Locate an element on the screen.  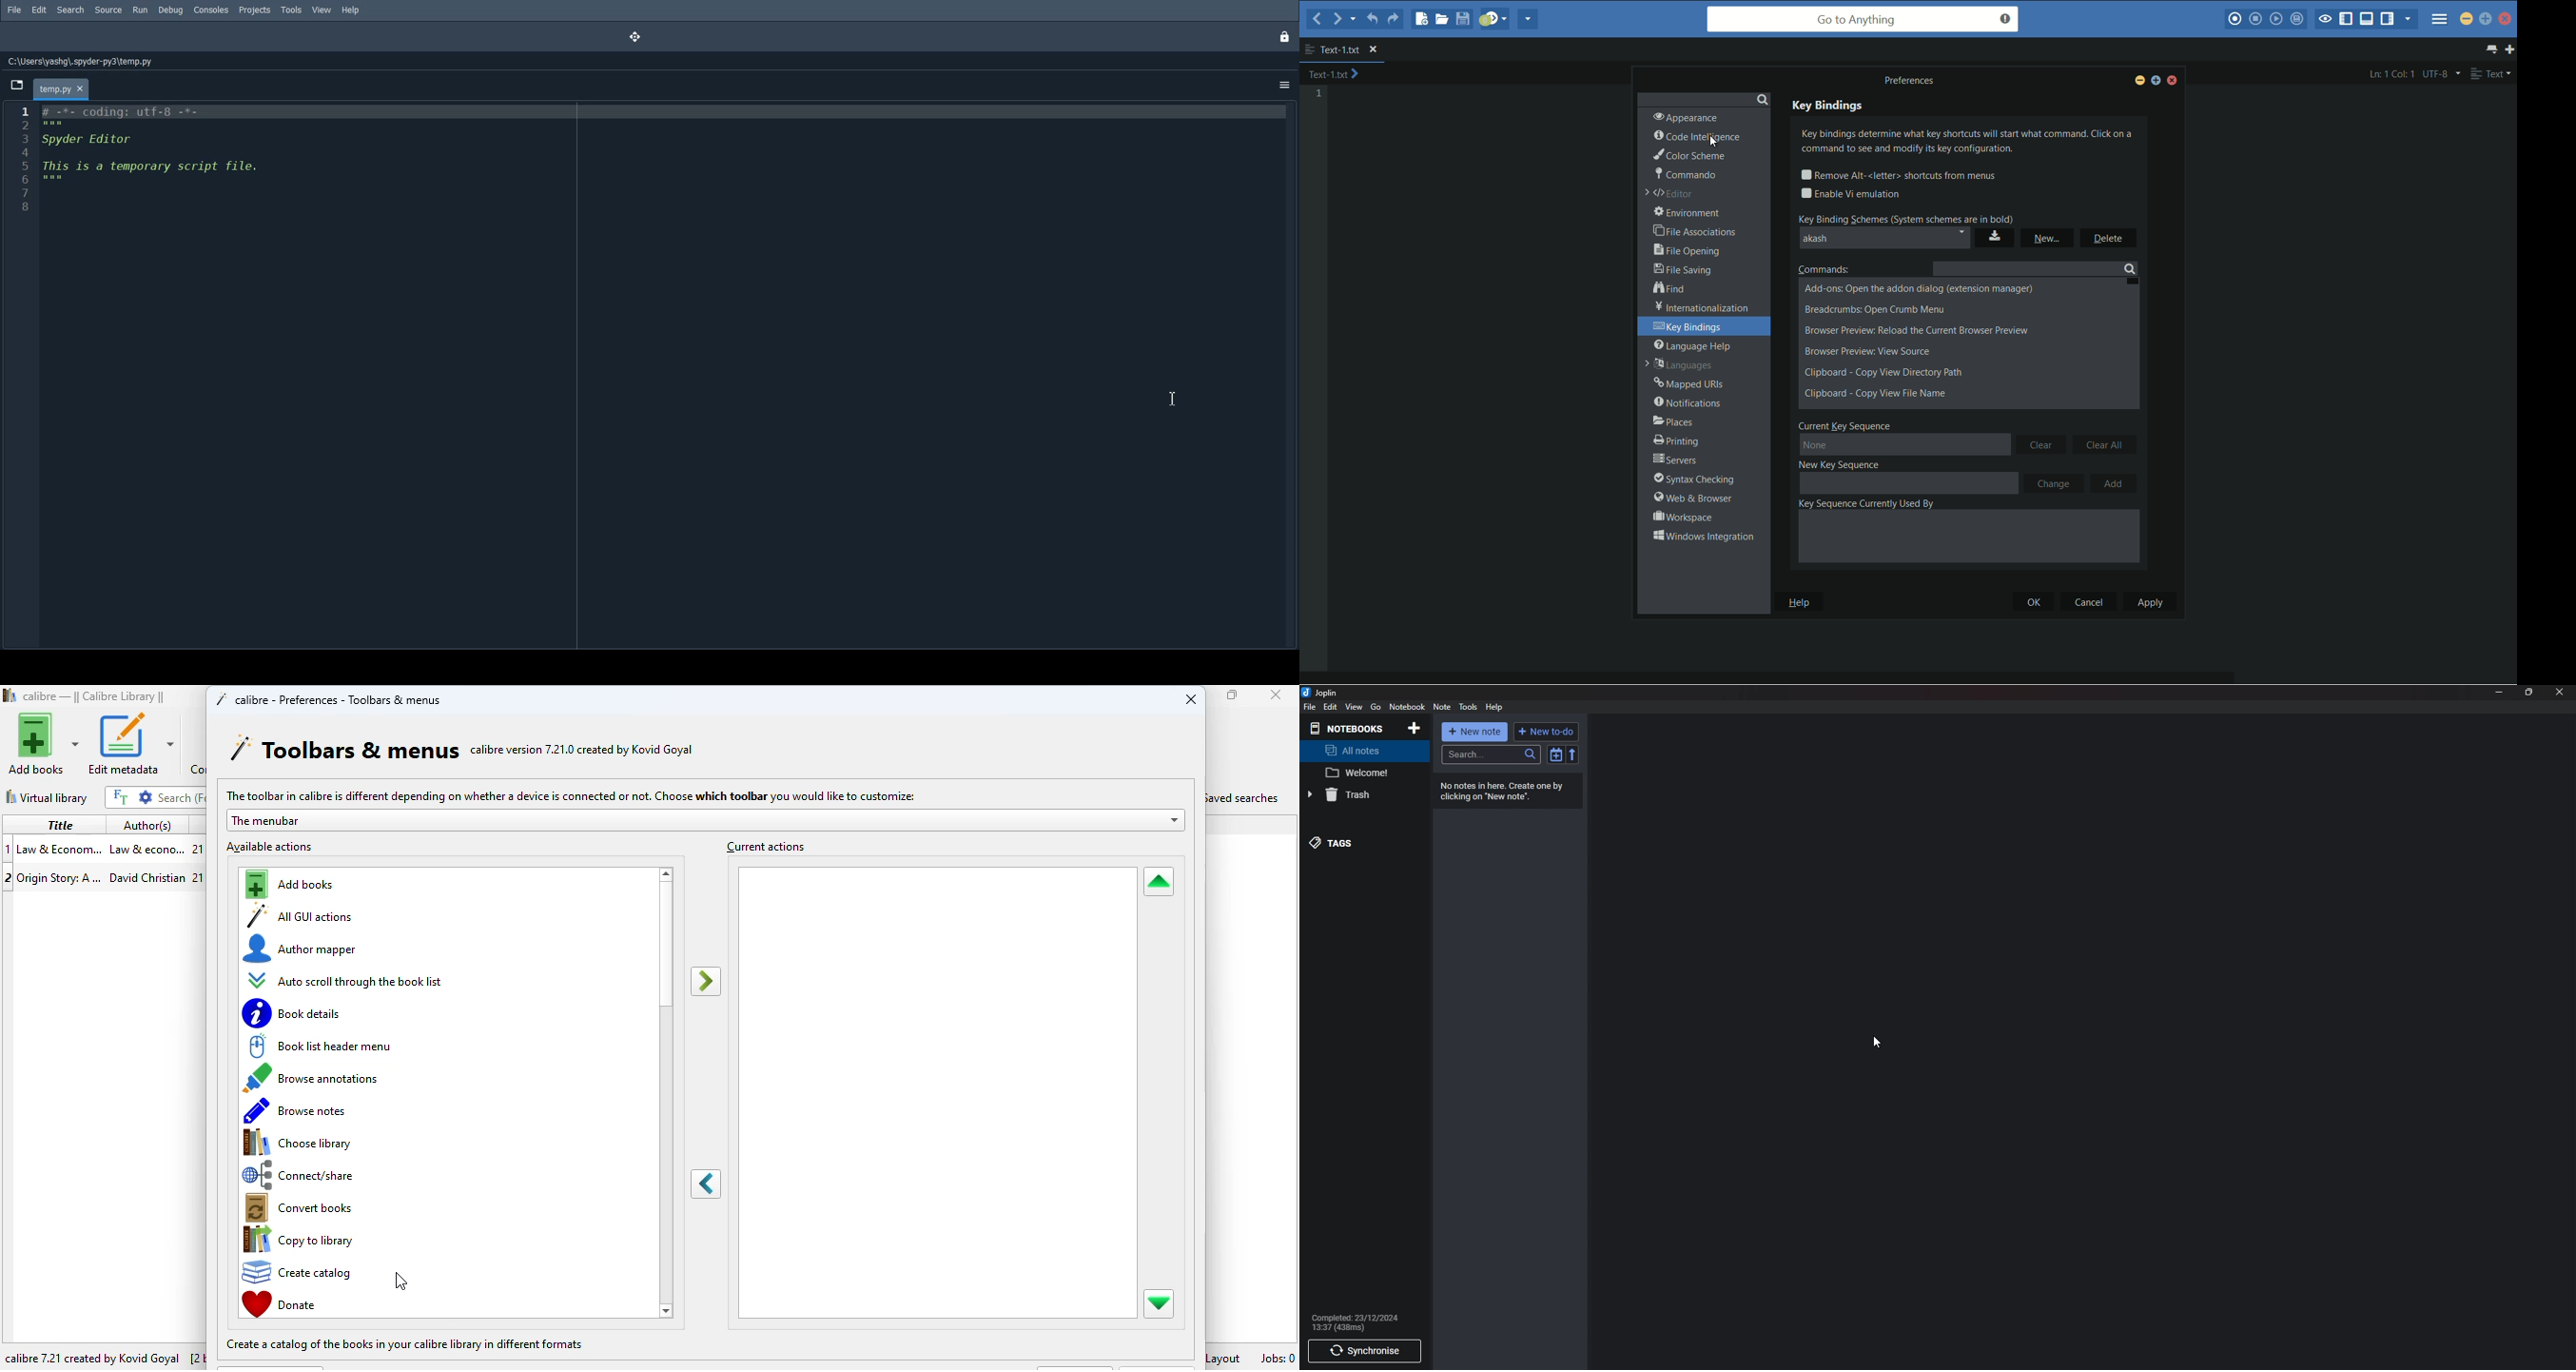
advanced search is located at coordinates (146, 797).